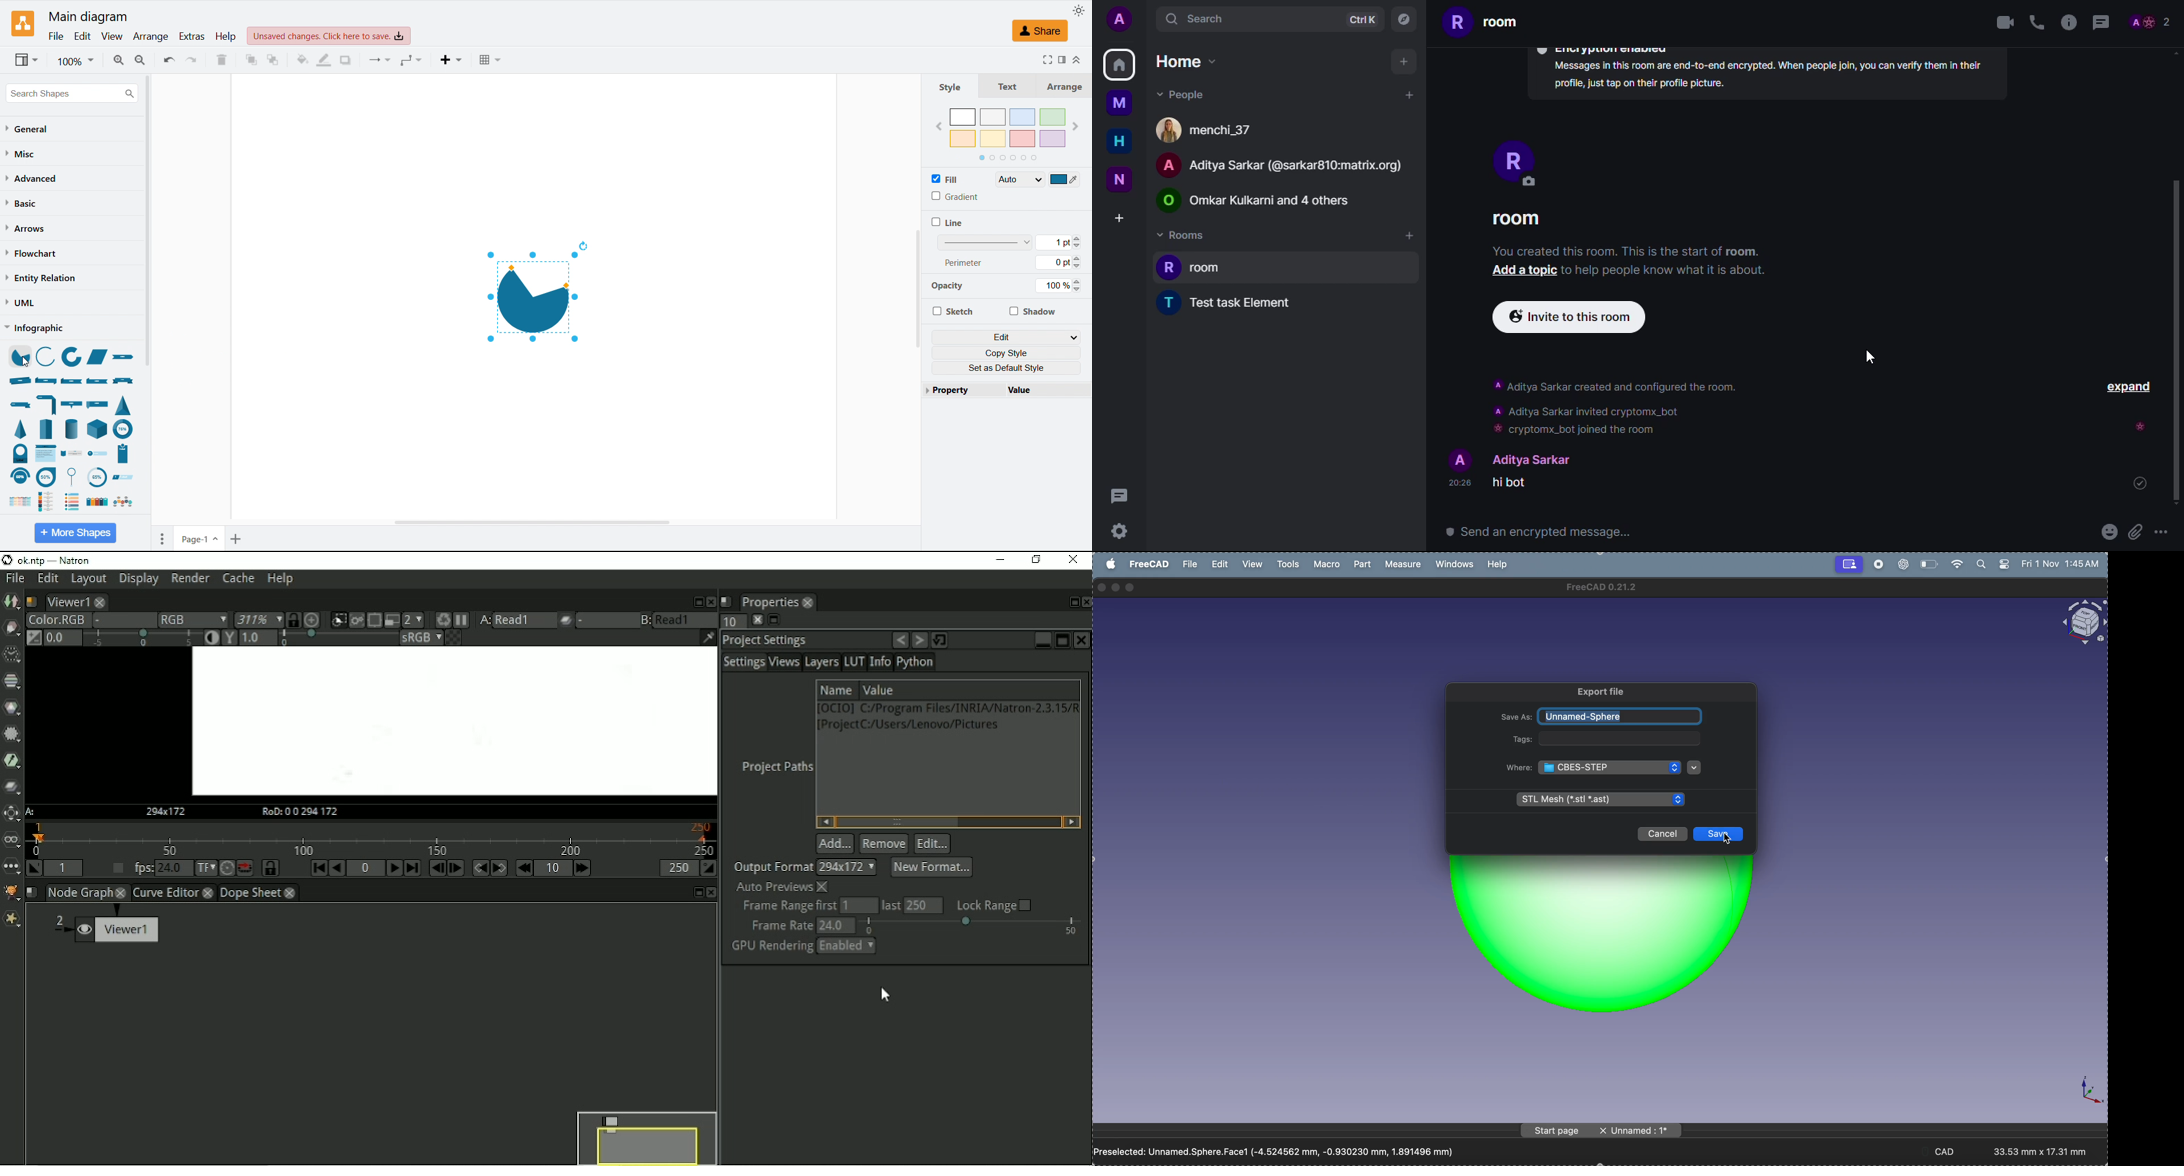  What do you see at coordinates (325, 61) in the screenshot?
I see `Line colour ` at bounding box center [325, 61].